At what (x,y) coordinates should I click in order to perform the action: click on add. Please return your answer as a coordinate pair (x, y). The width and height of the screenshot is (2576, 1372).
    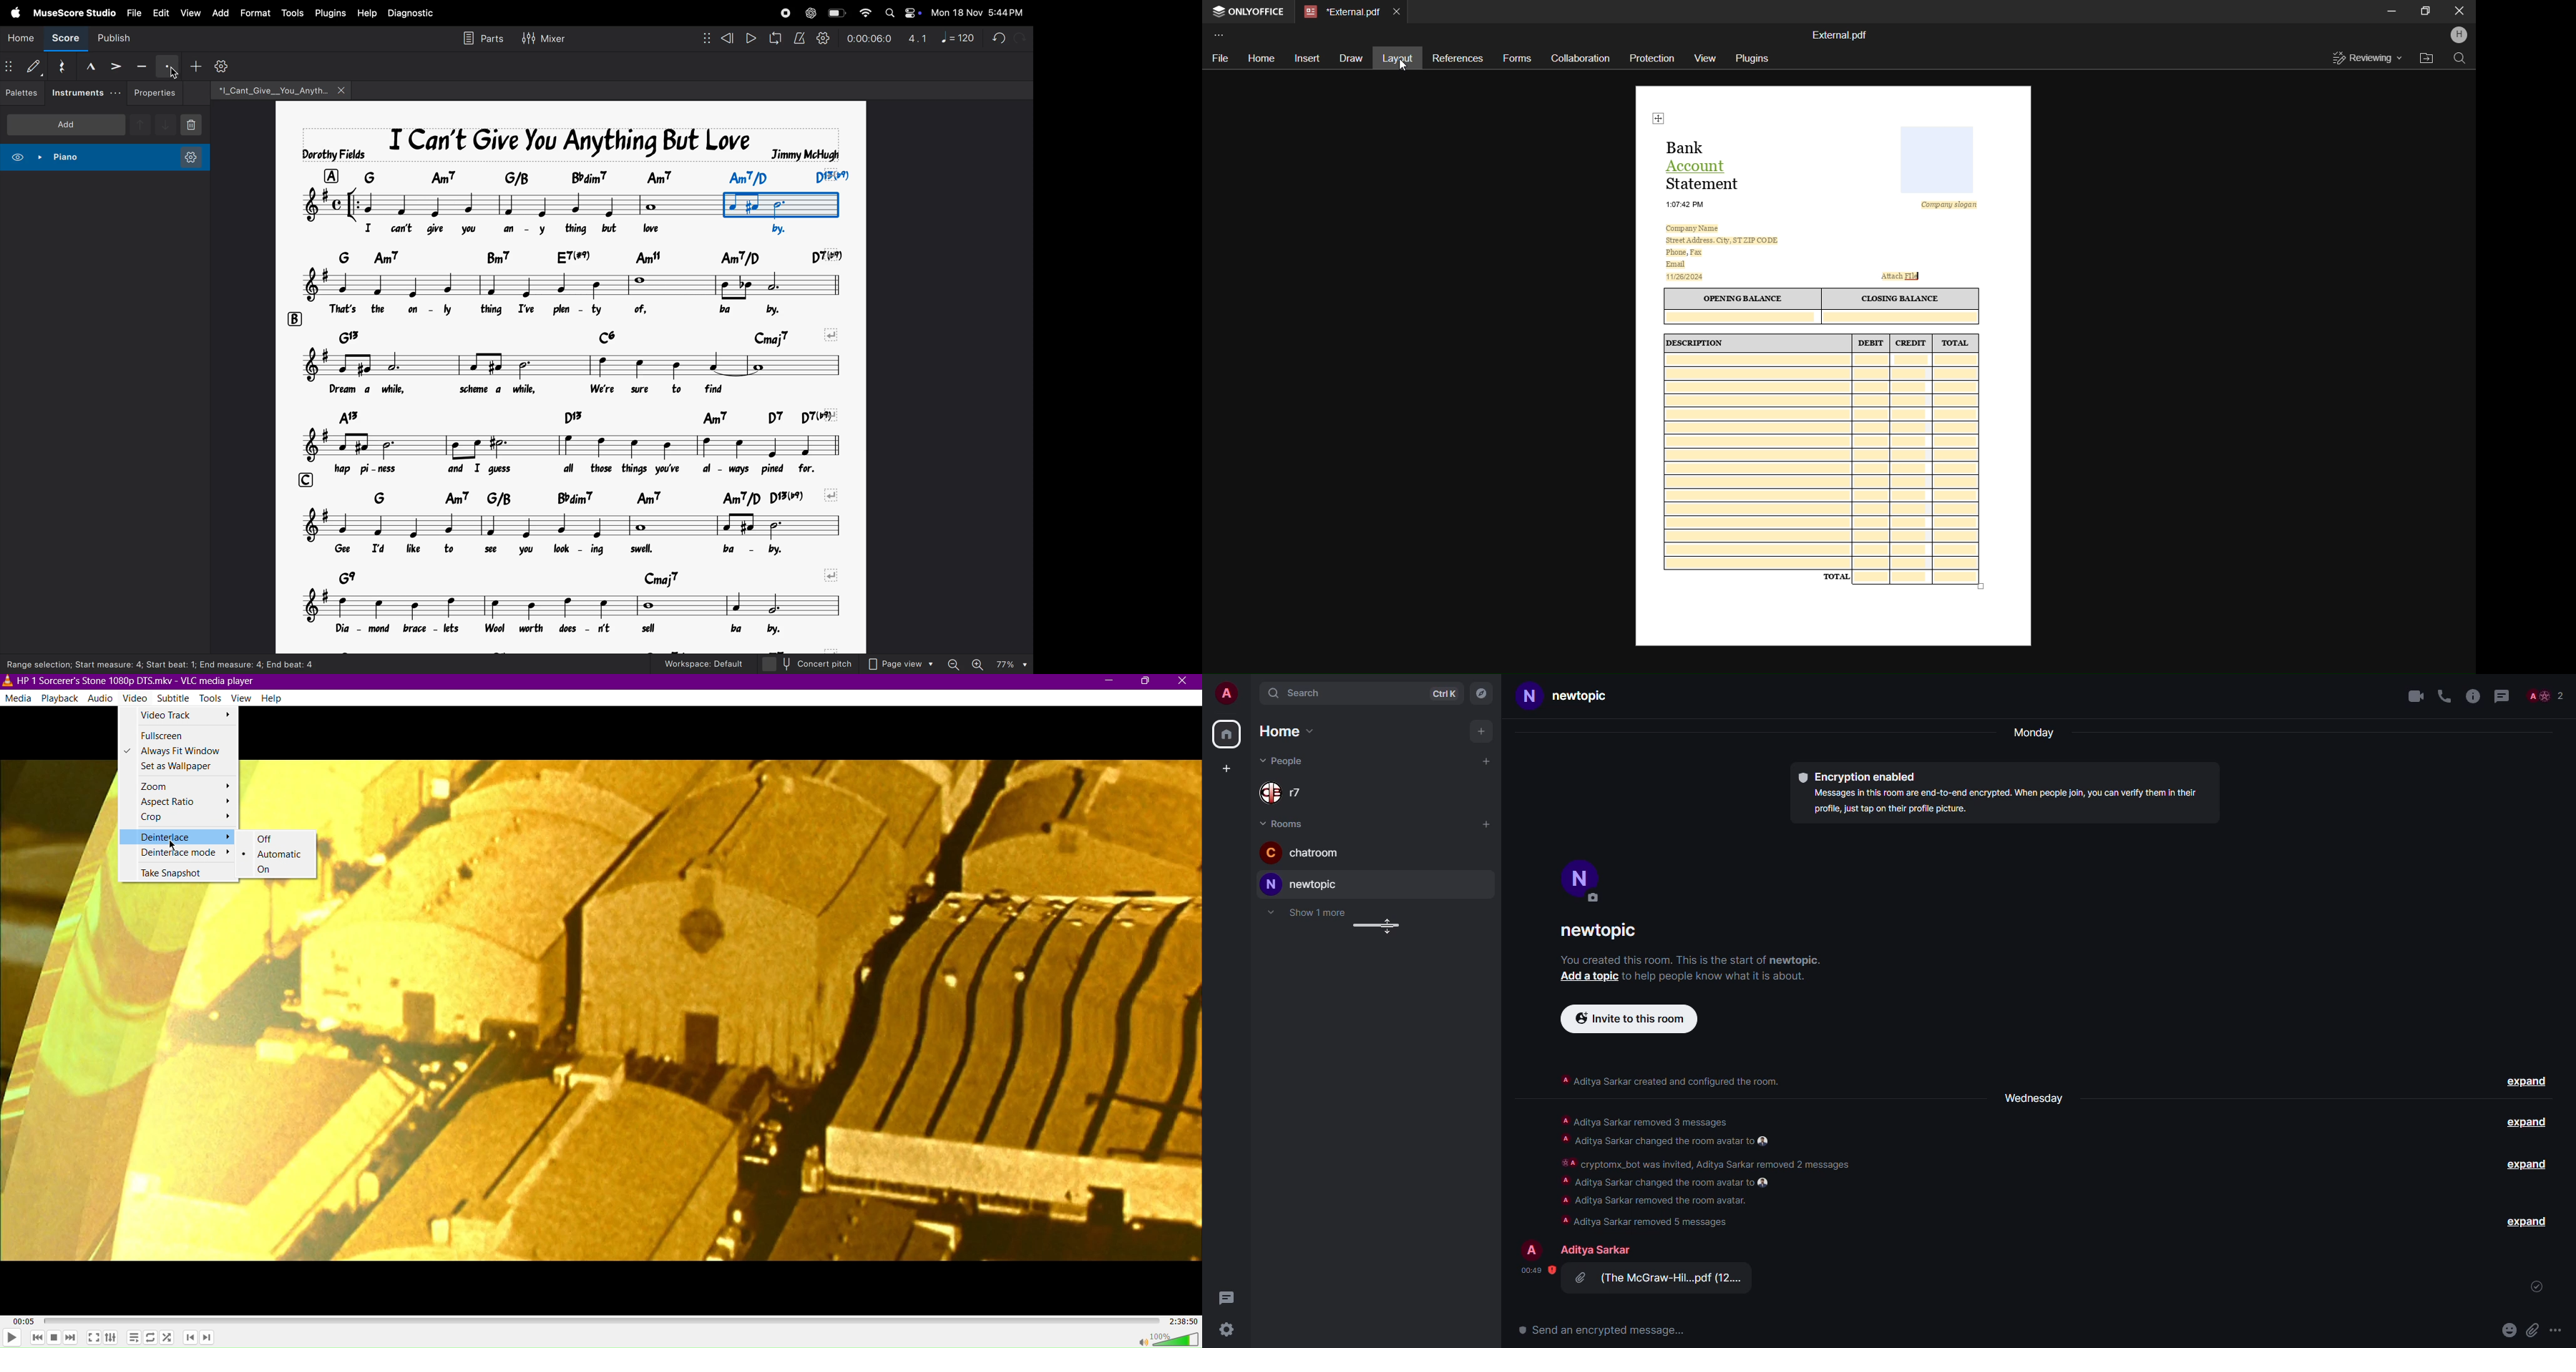
    Looking at the image, I should click on (1485, 763).